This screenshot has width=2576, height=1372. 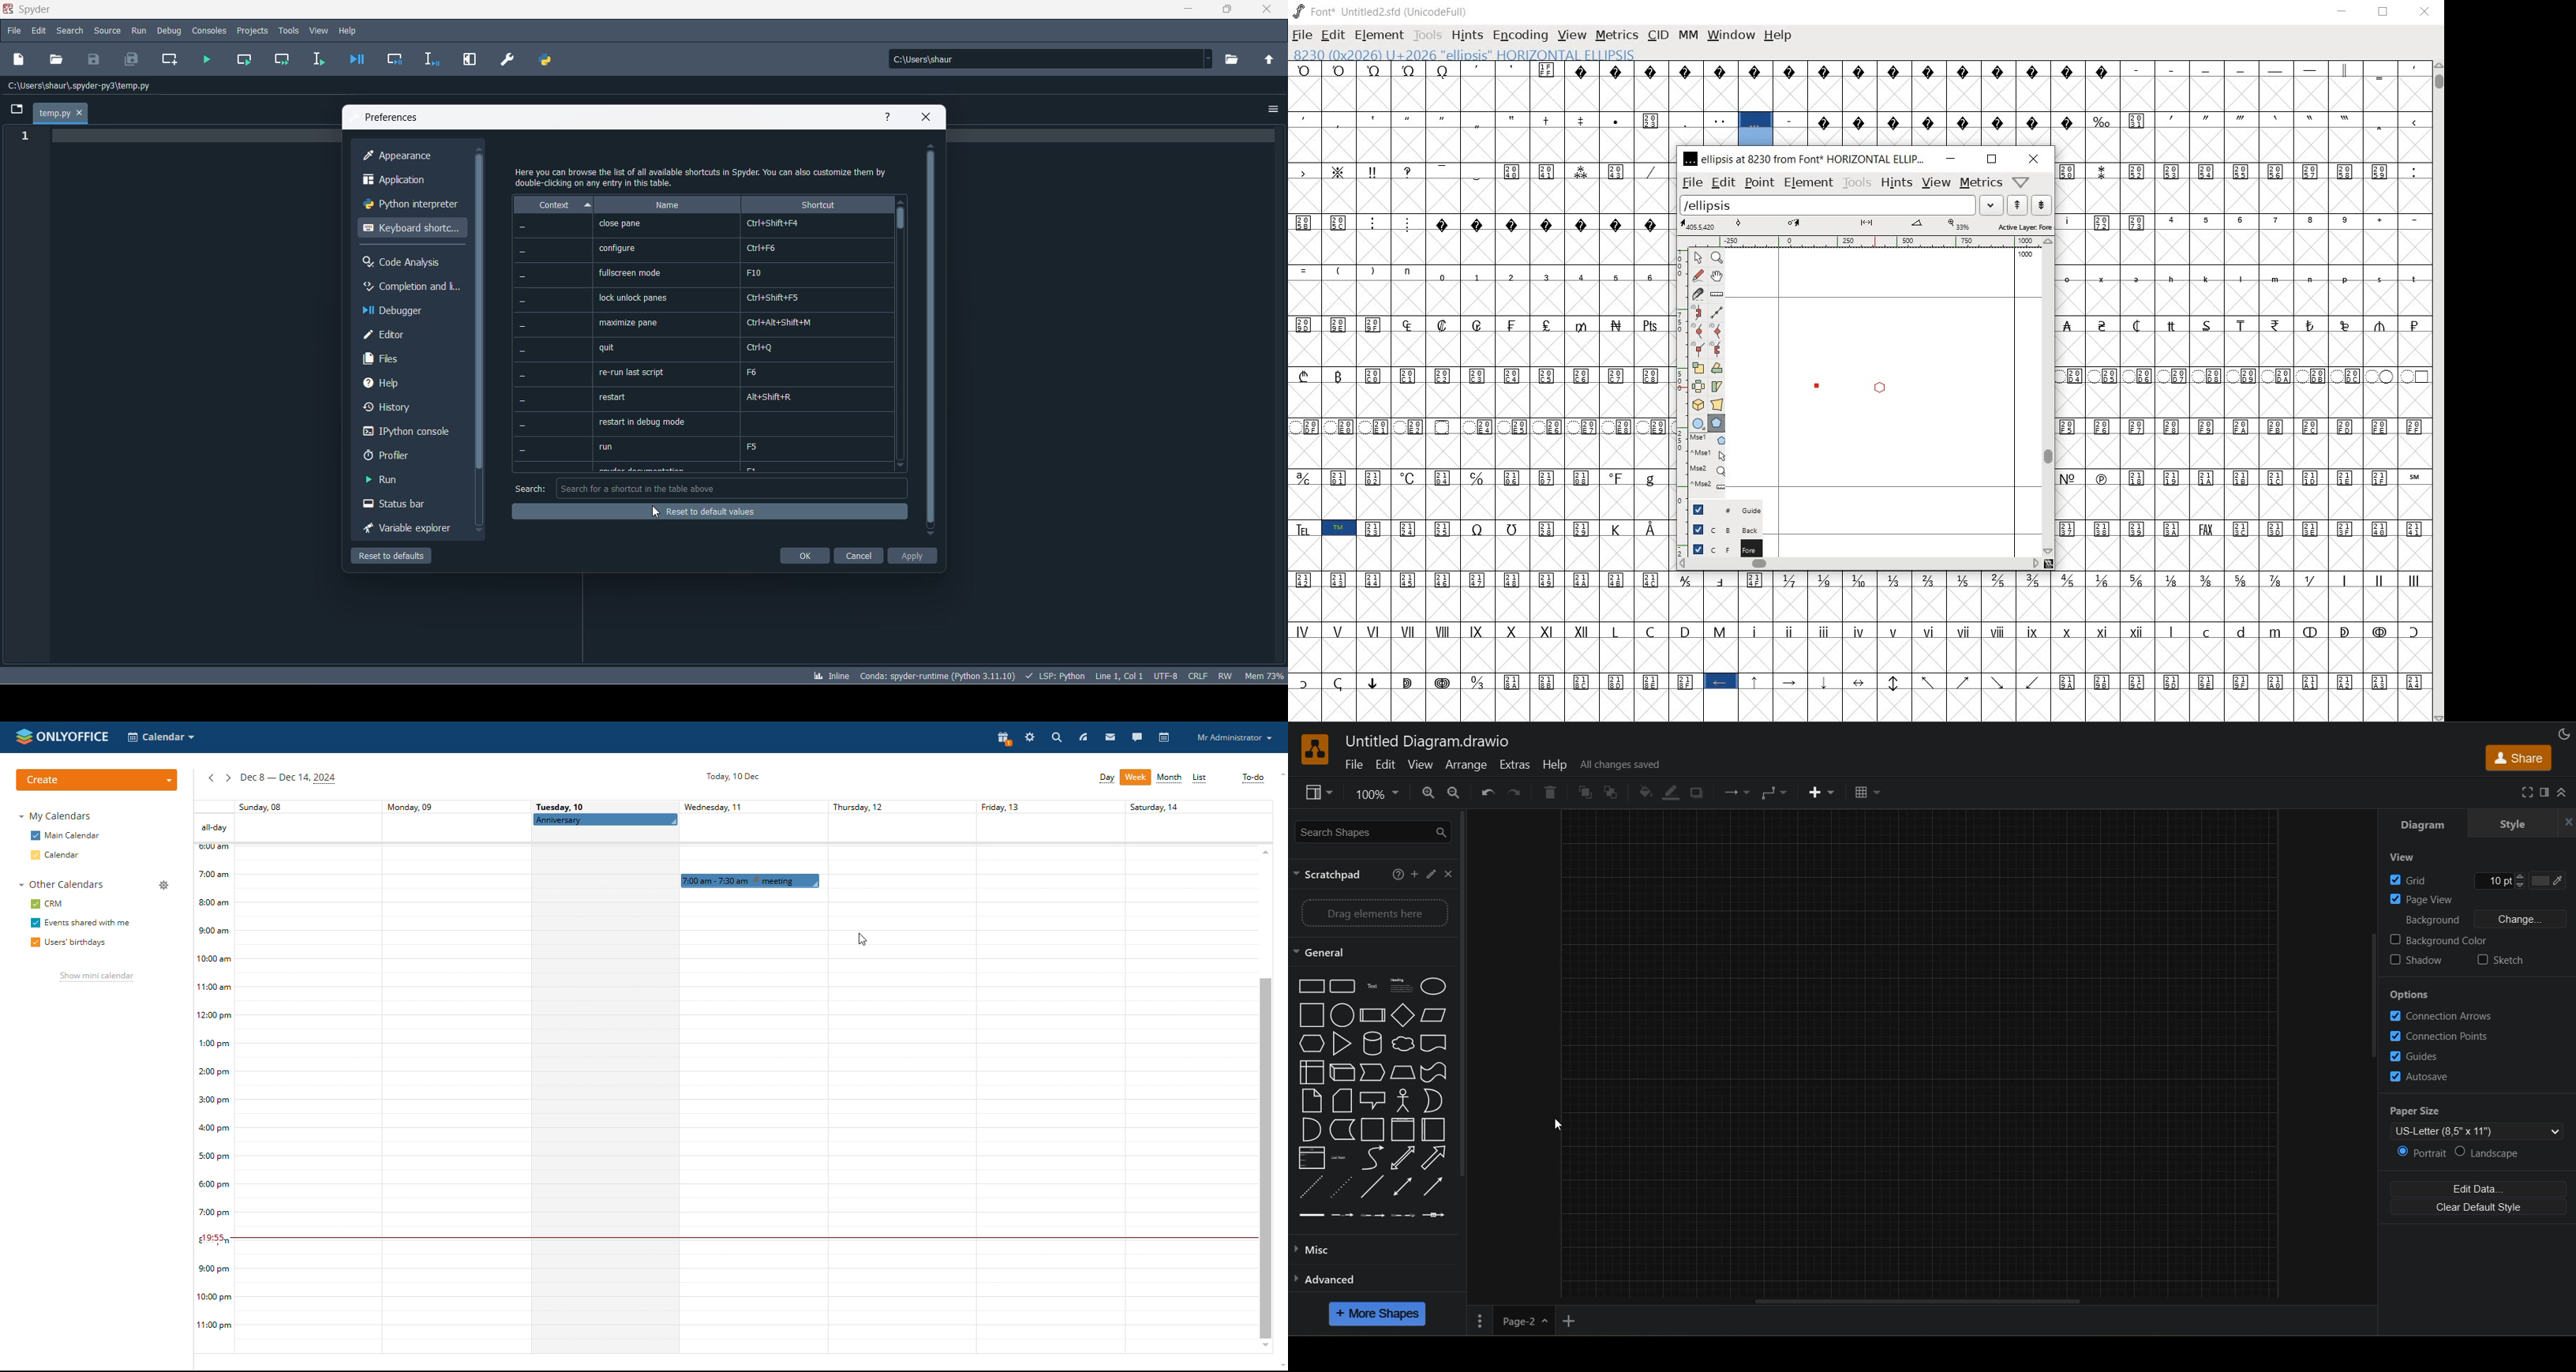 What do you see at coordinates (2118, 103) in the screenshot?
I see `glyph characters` at bounding box center [2118, 103].